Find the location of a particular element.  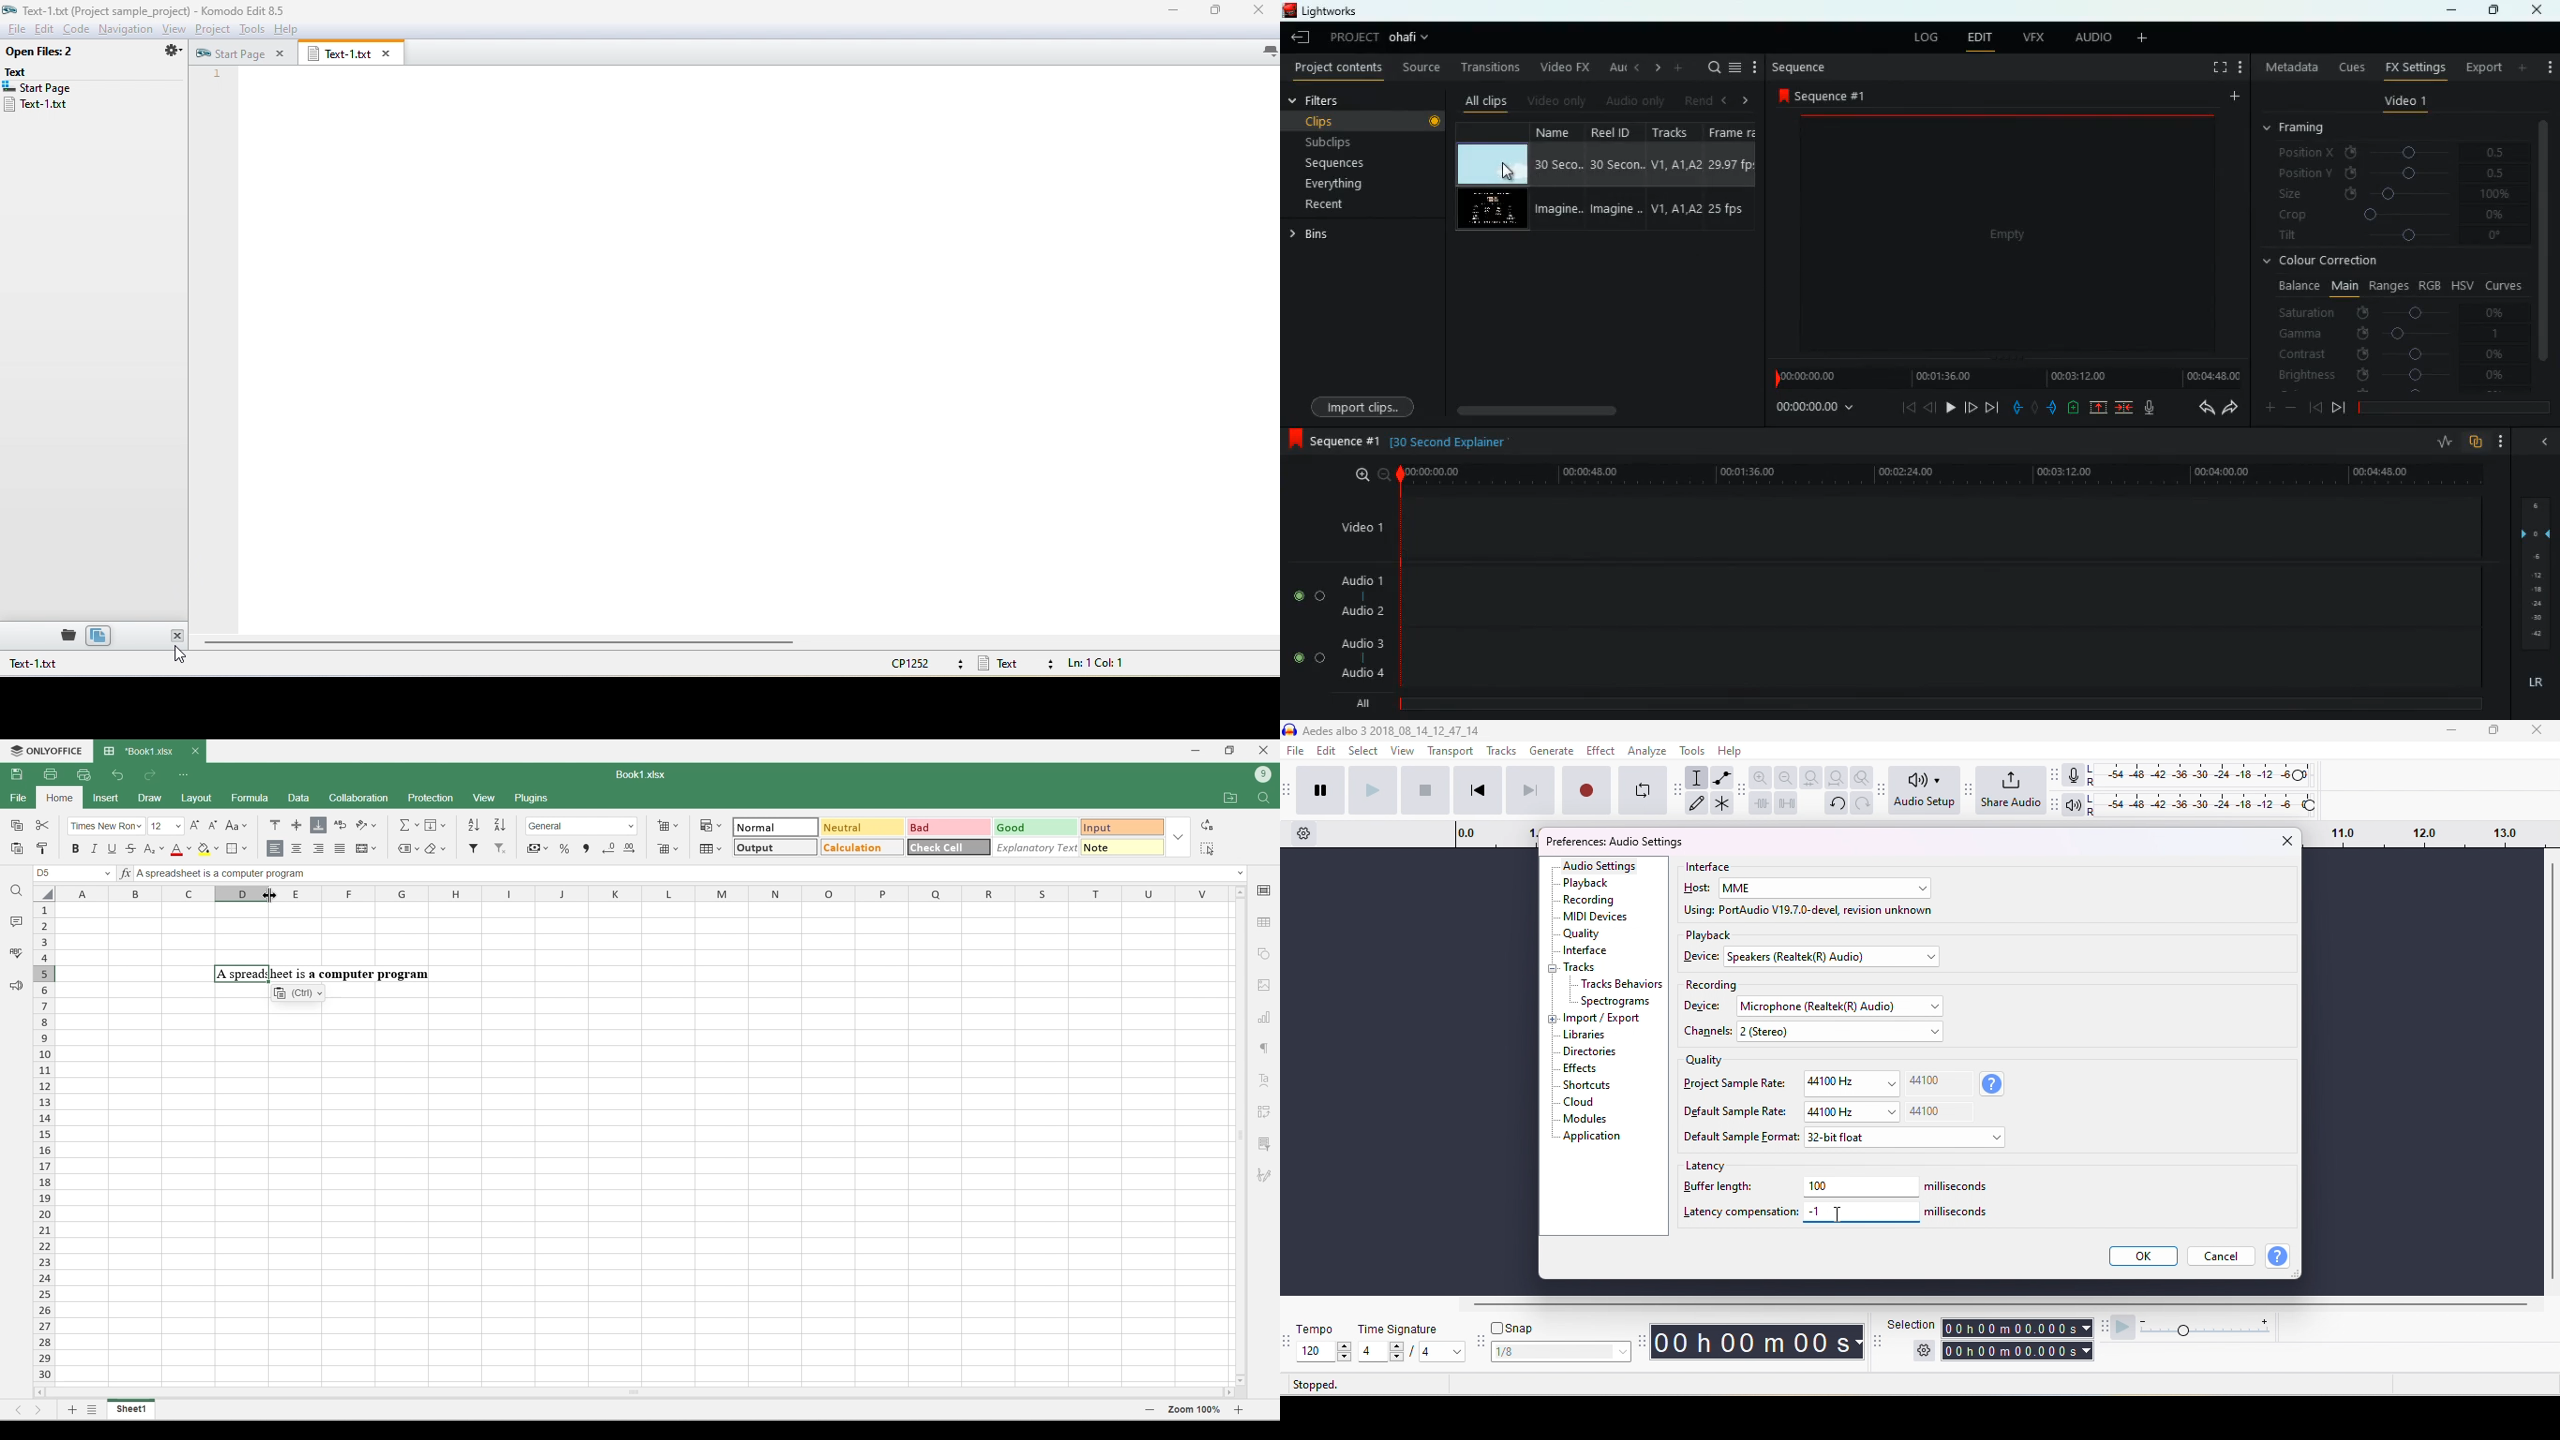

Insert shape is located at coordinates (1263, 954).